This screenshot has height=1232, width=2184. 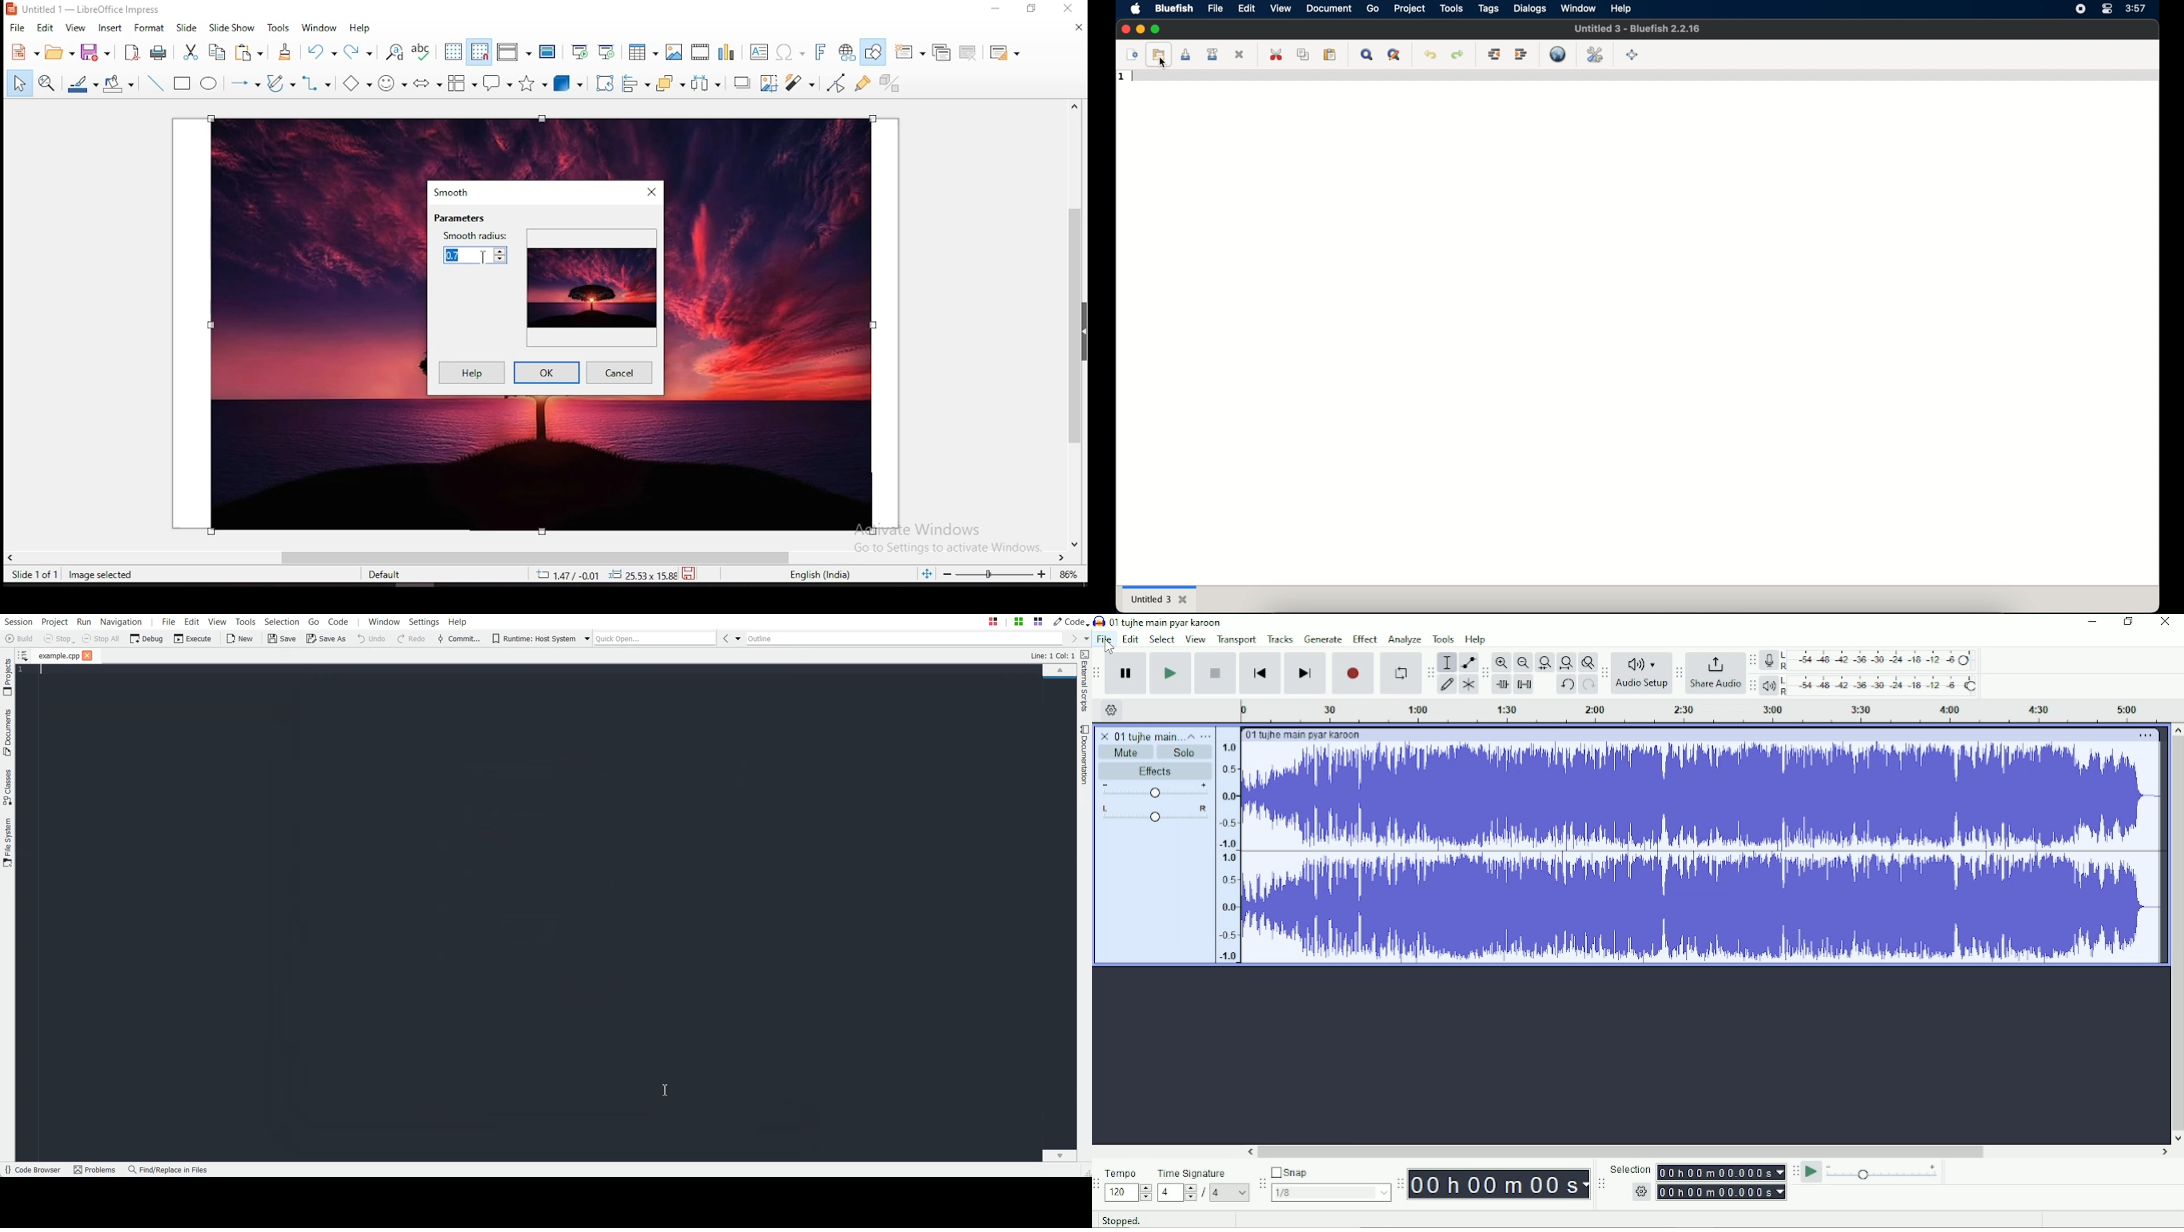 I want to click on clone formatting, so click(x=285, y=51).